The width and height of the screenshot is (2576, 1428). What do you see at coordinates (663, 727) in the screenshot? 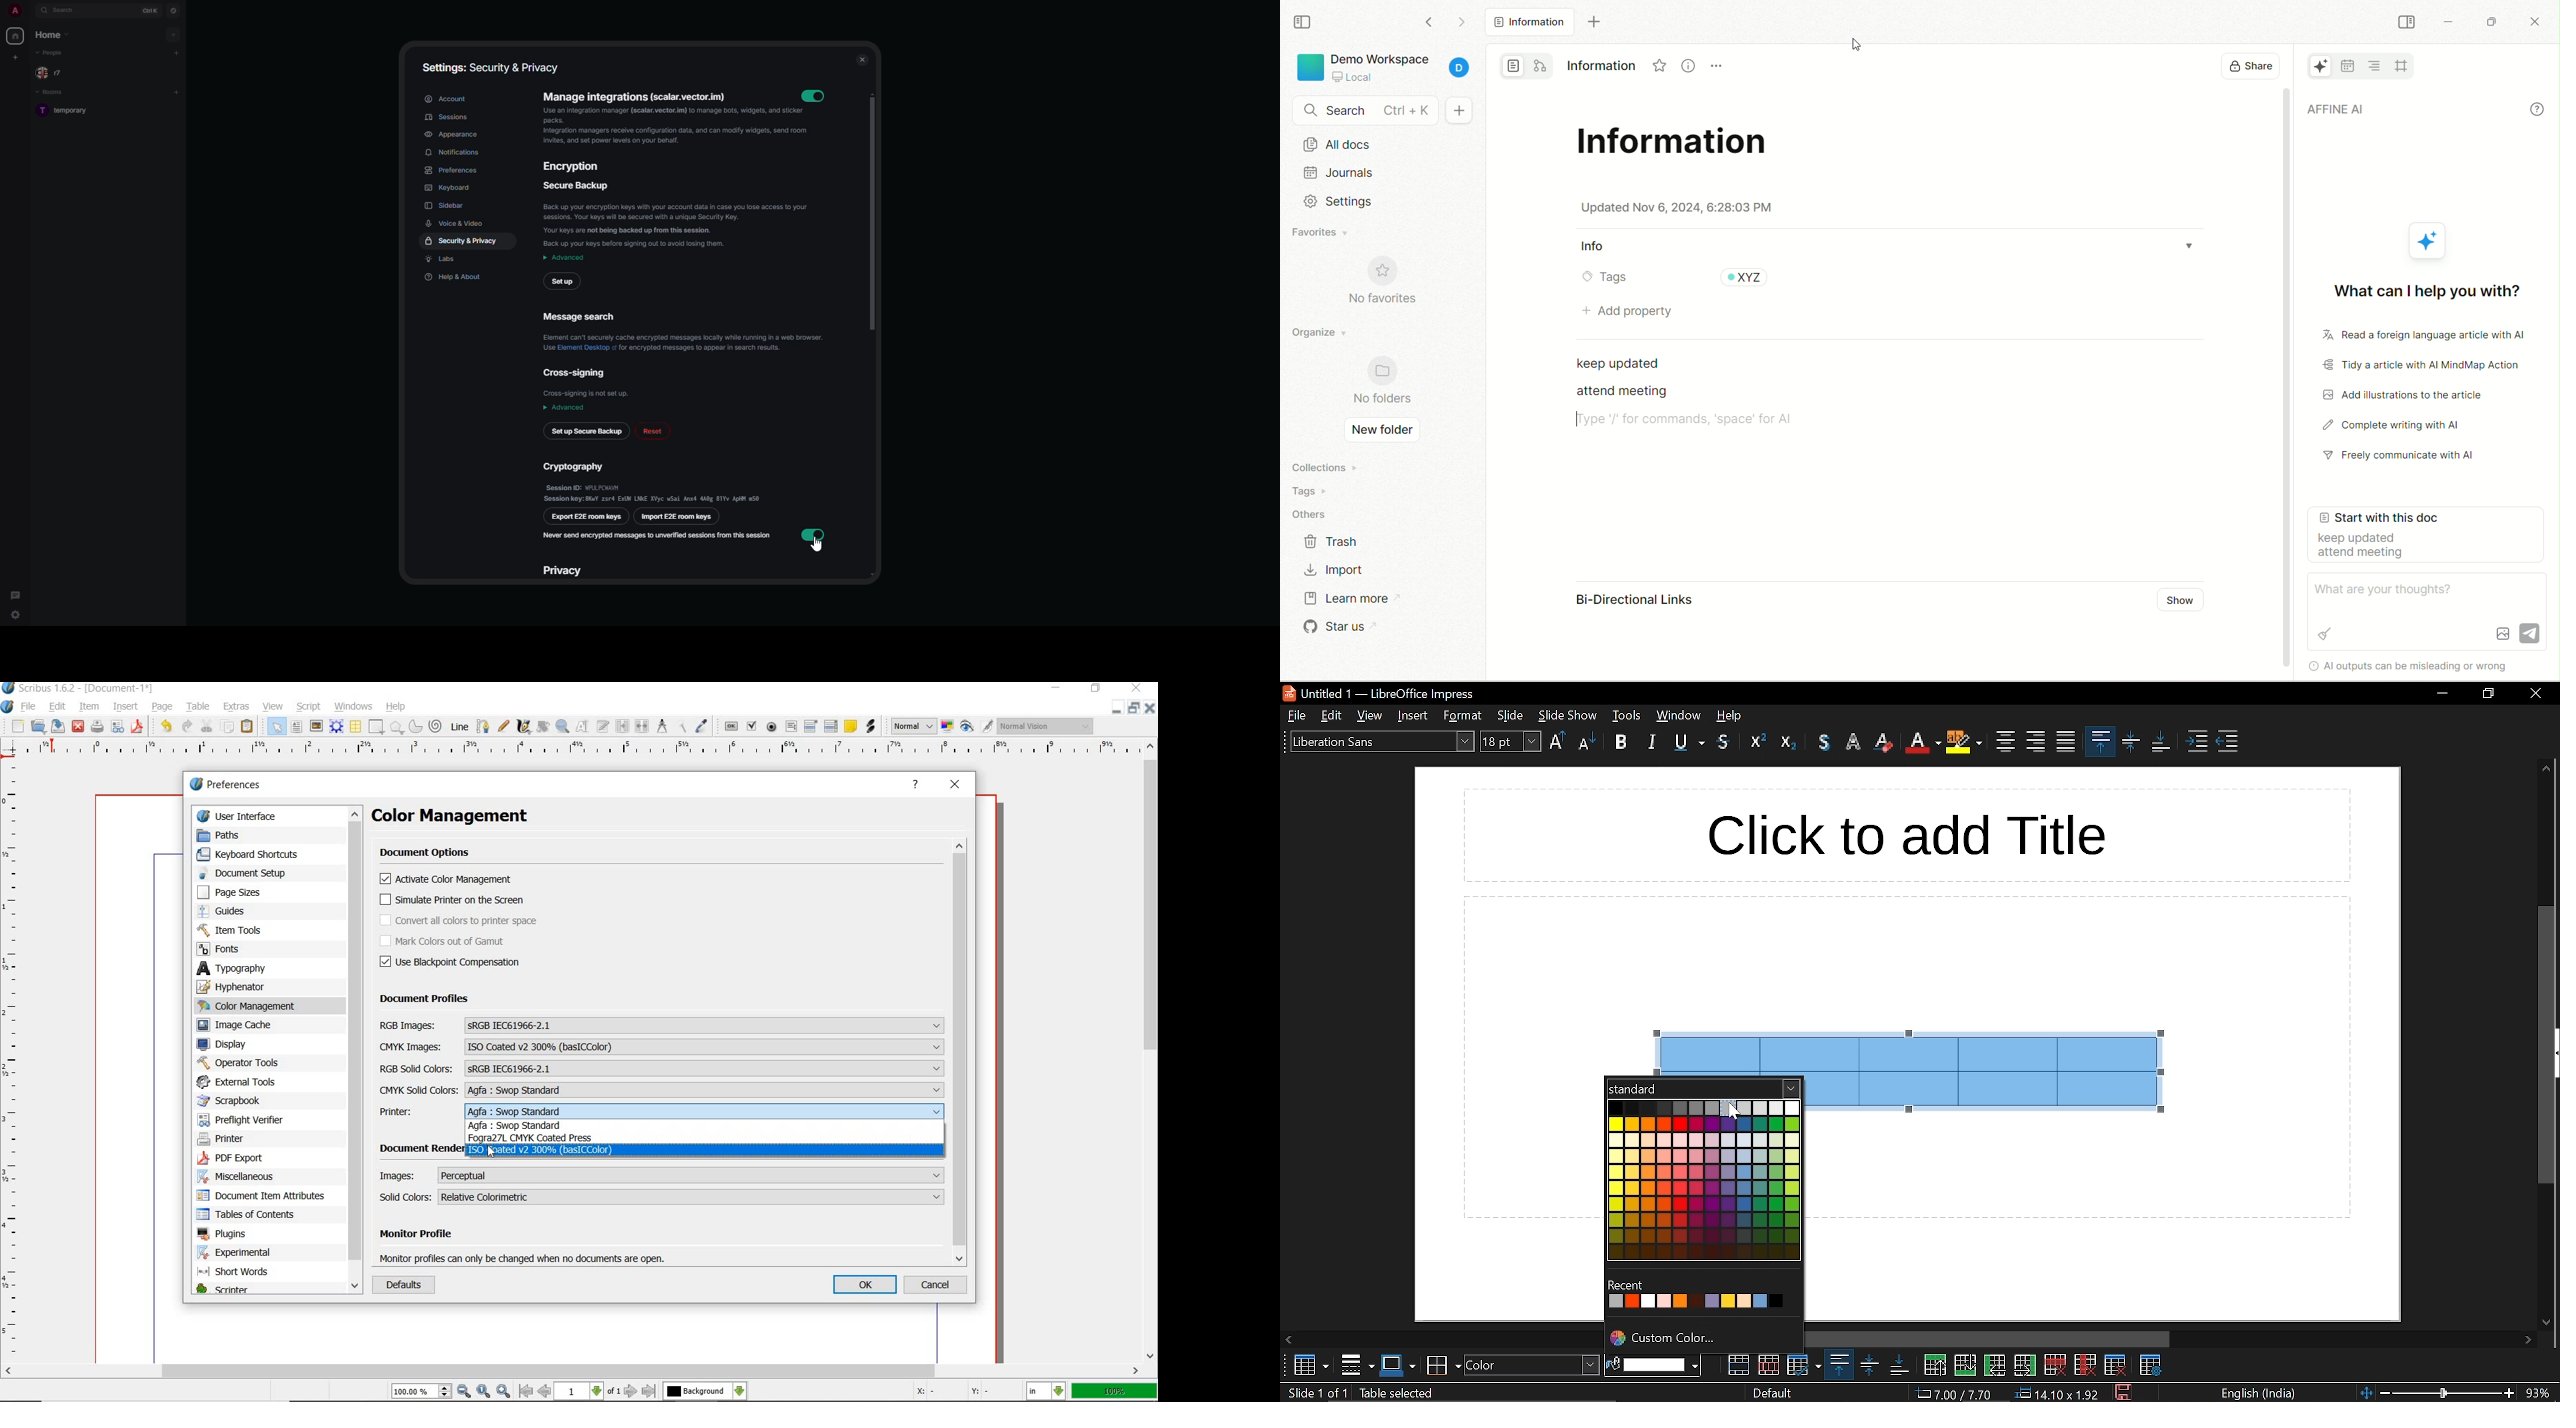
I see `measurements` at bounding box center [663, 727].